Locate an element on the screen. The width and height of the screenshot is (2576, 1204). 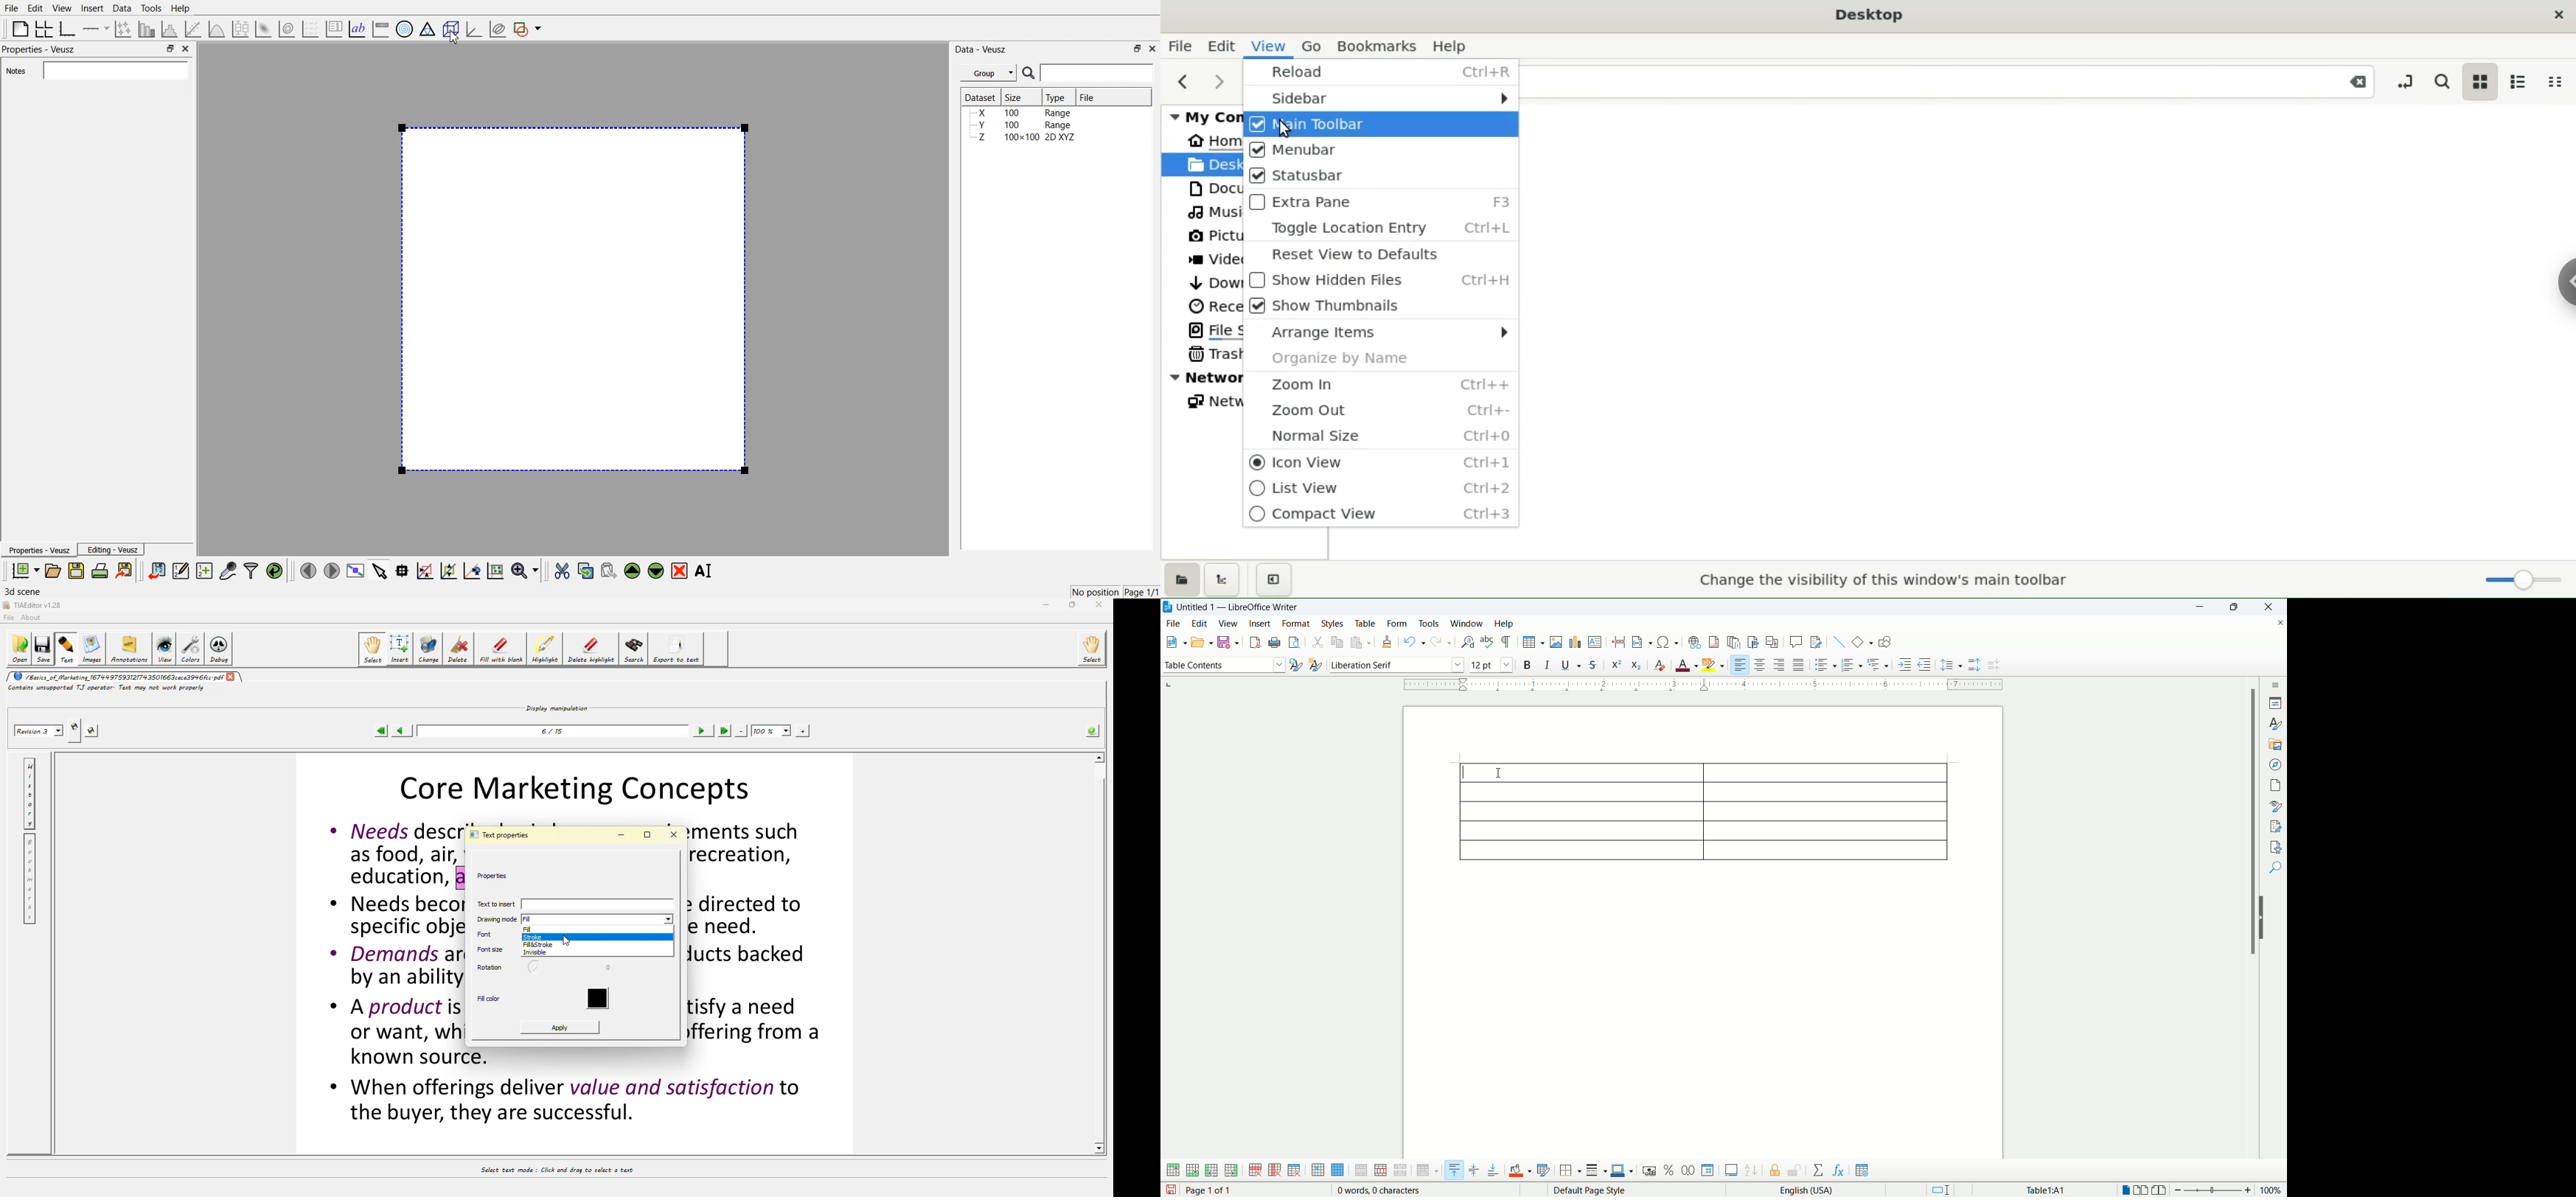
Draw a rectangle to zoom graph axes is located at coordinates (425, 571).